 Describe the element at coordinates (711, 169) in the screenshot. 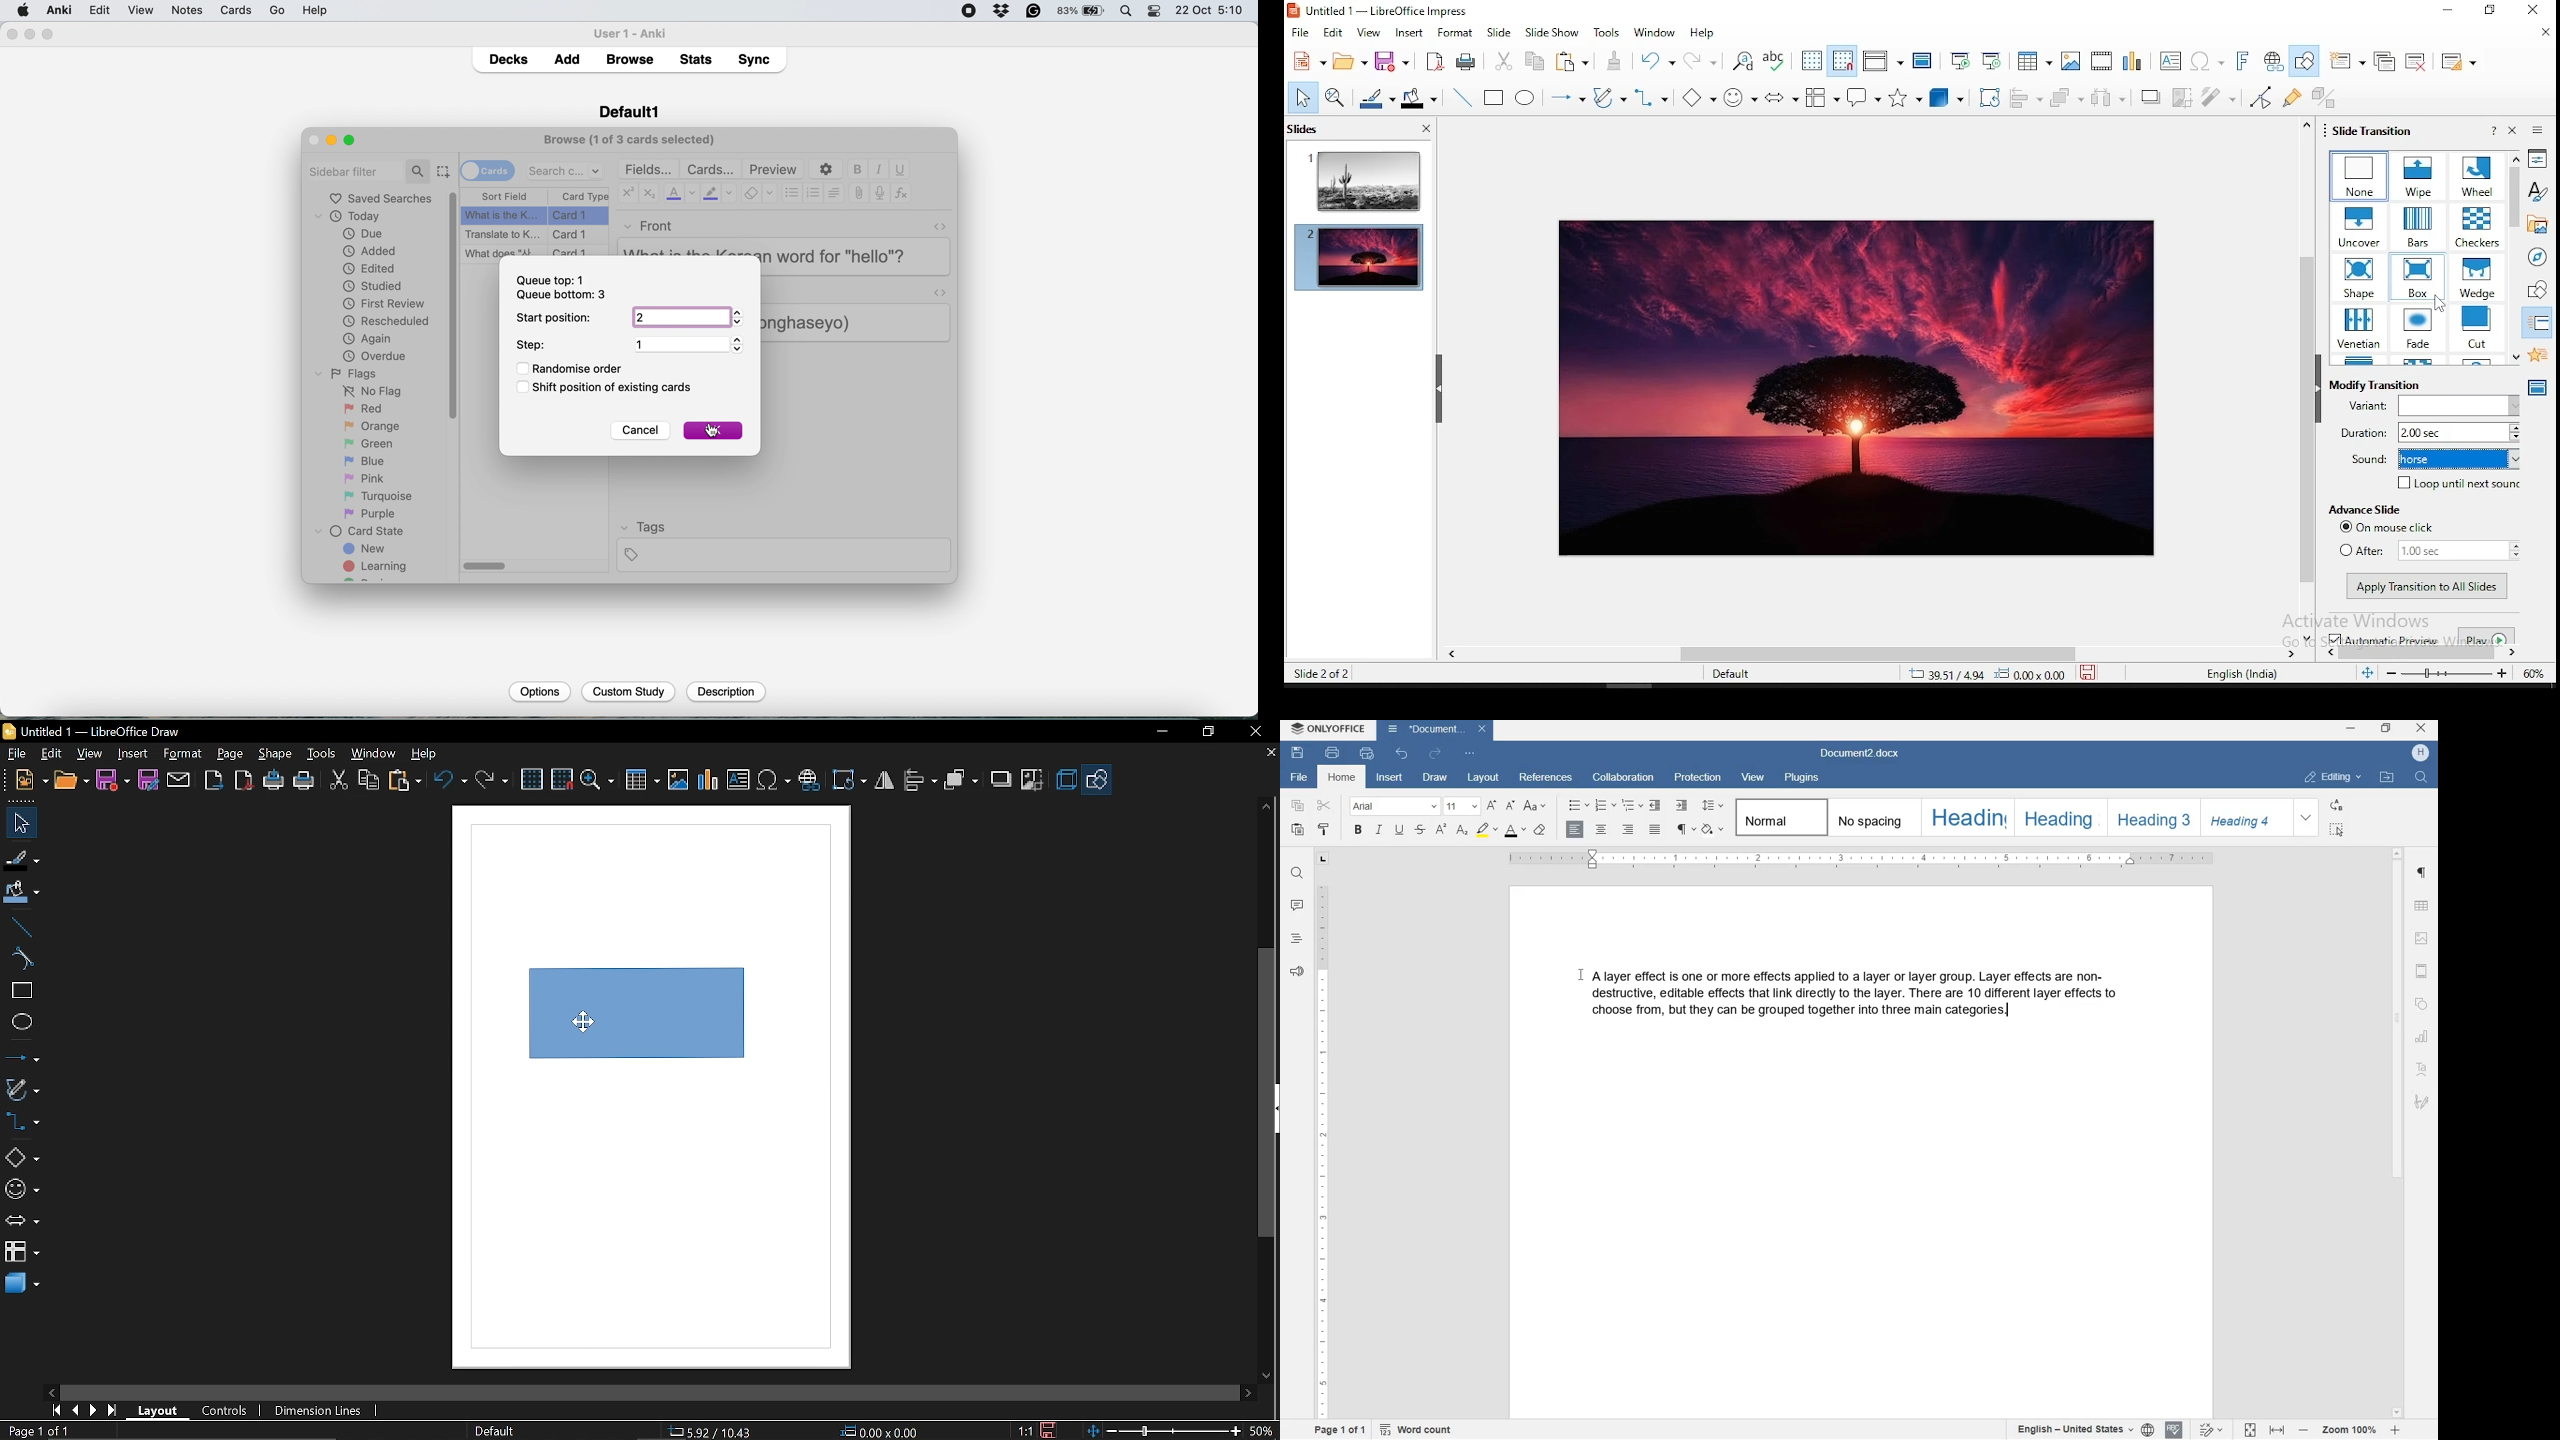

I see `cards` at that location.